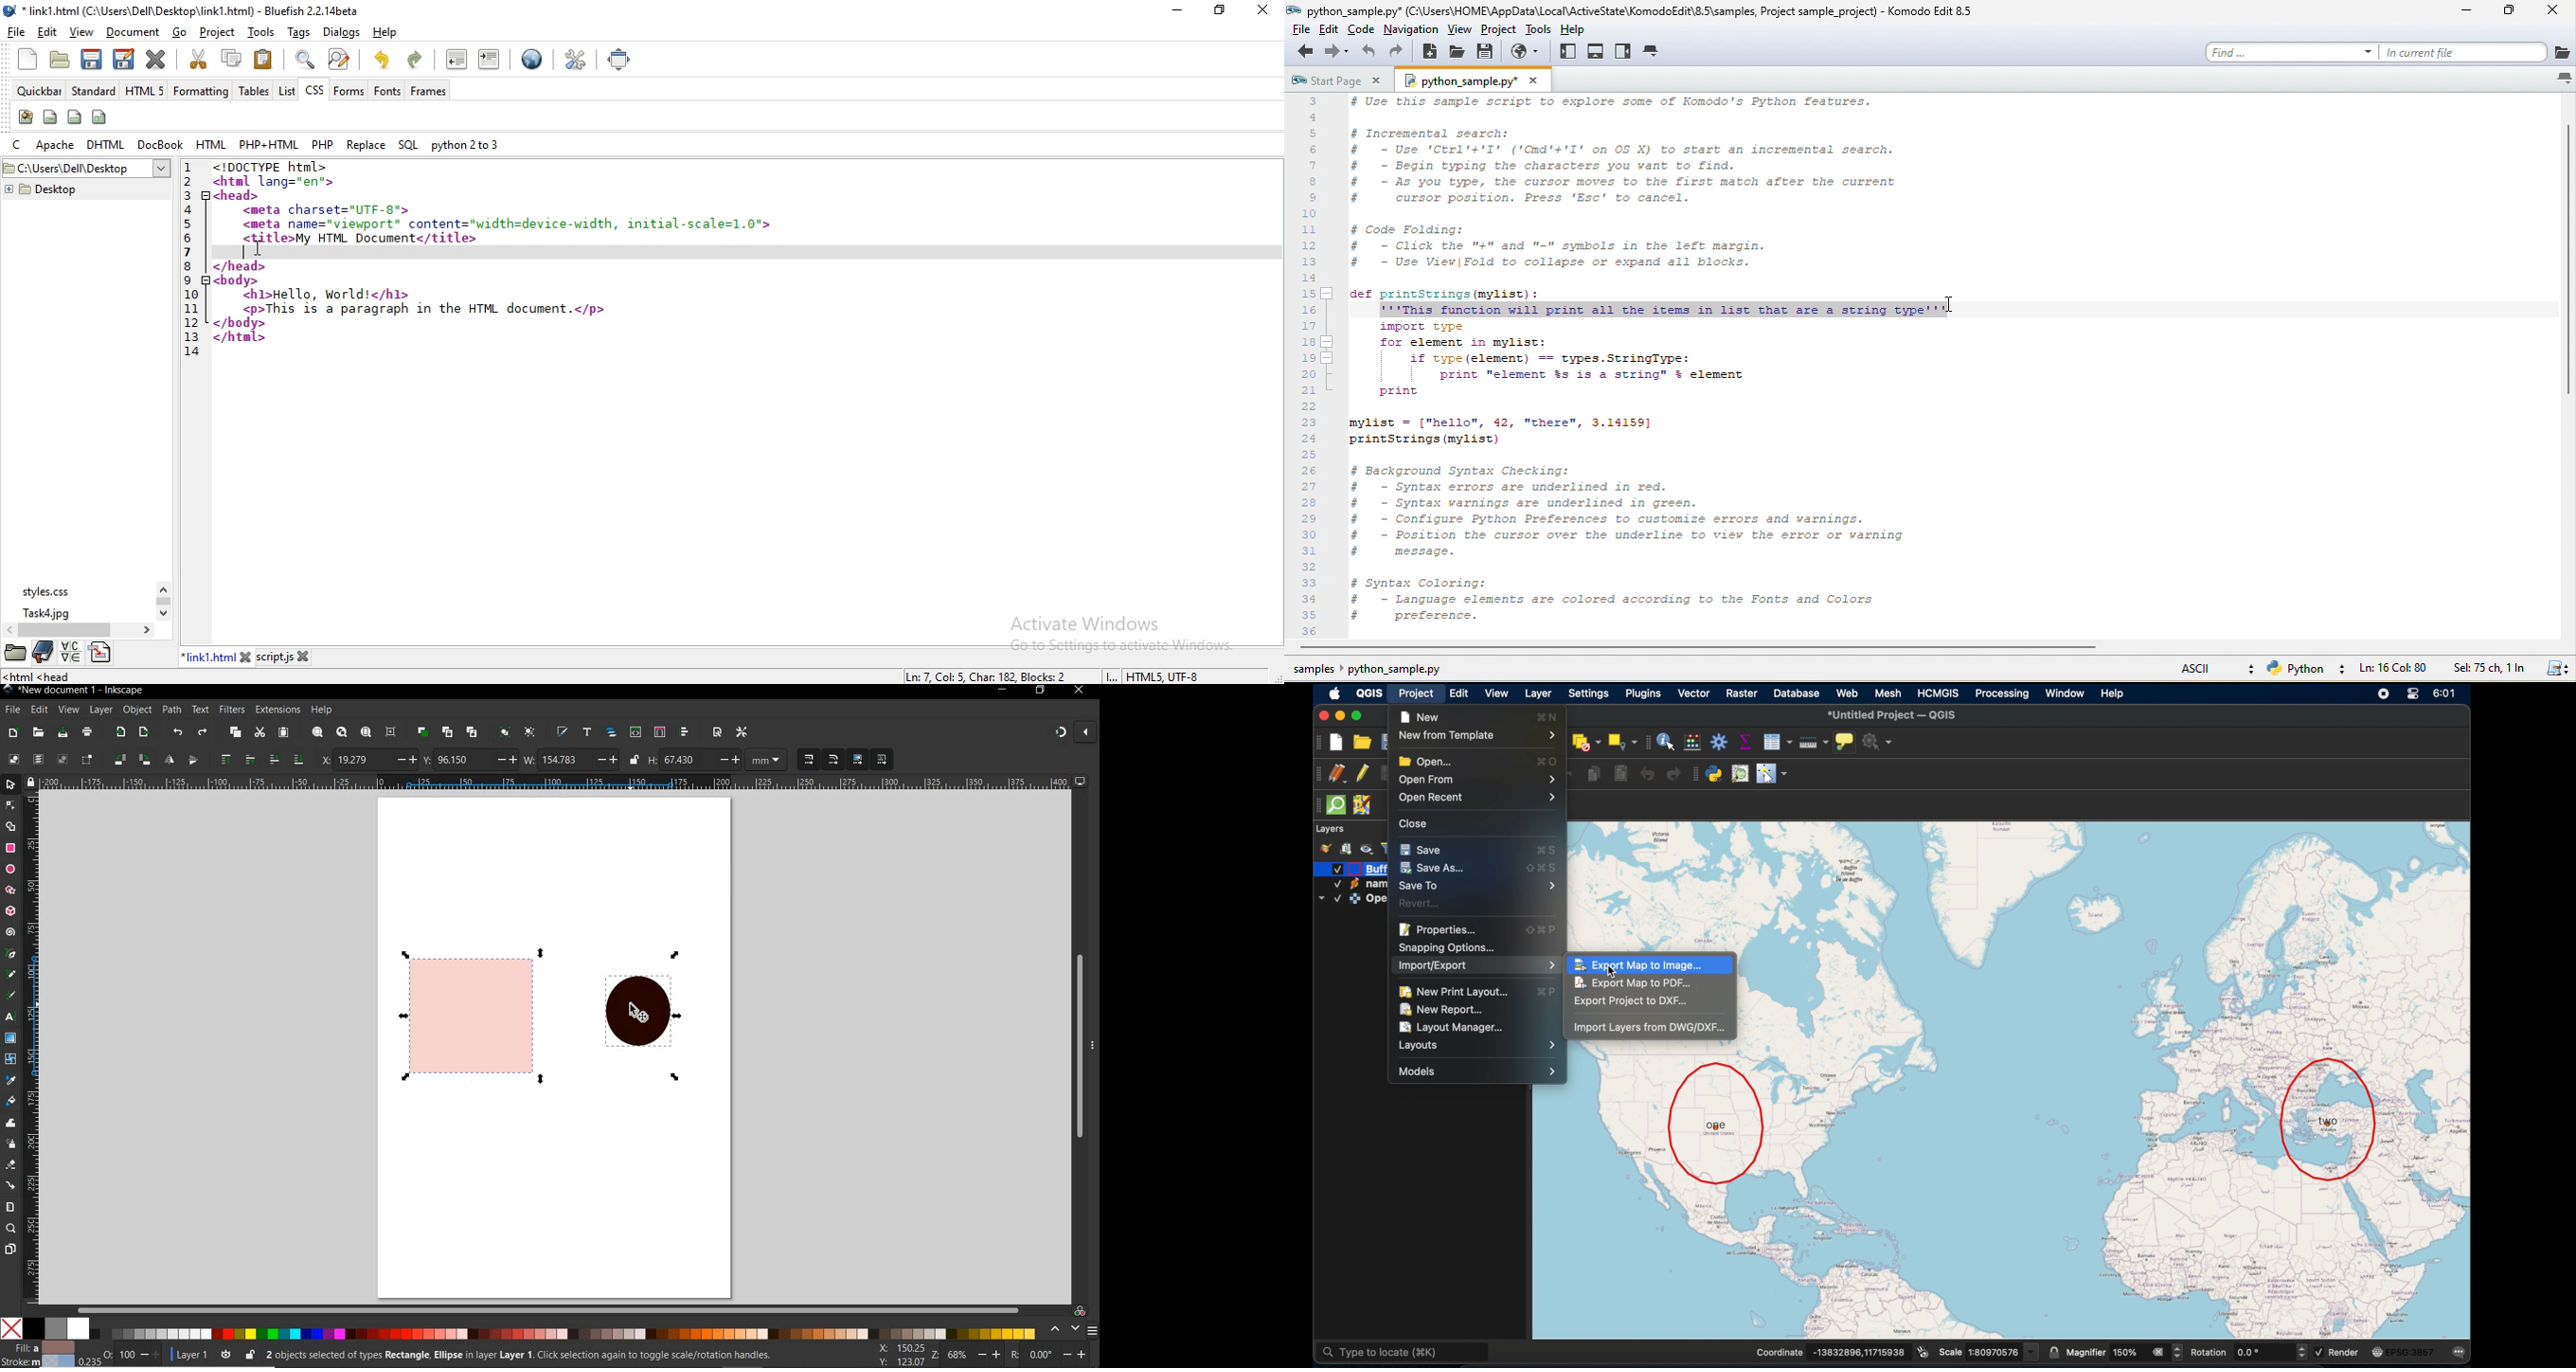 The width and height of the screenshot is (2576, 1372). I want to click on plugins, so click(1643, 694).